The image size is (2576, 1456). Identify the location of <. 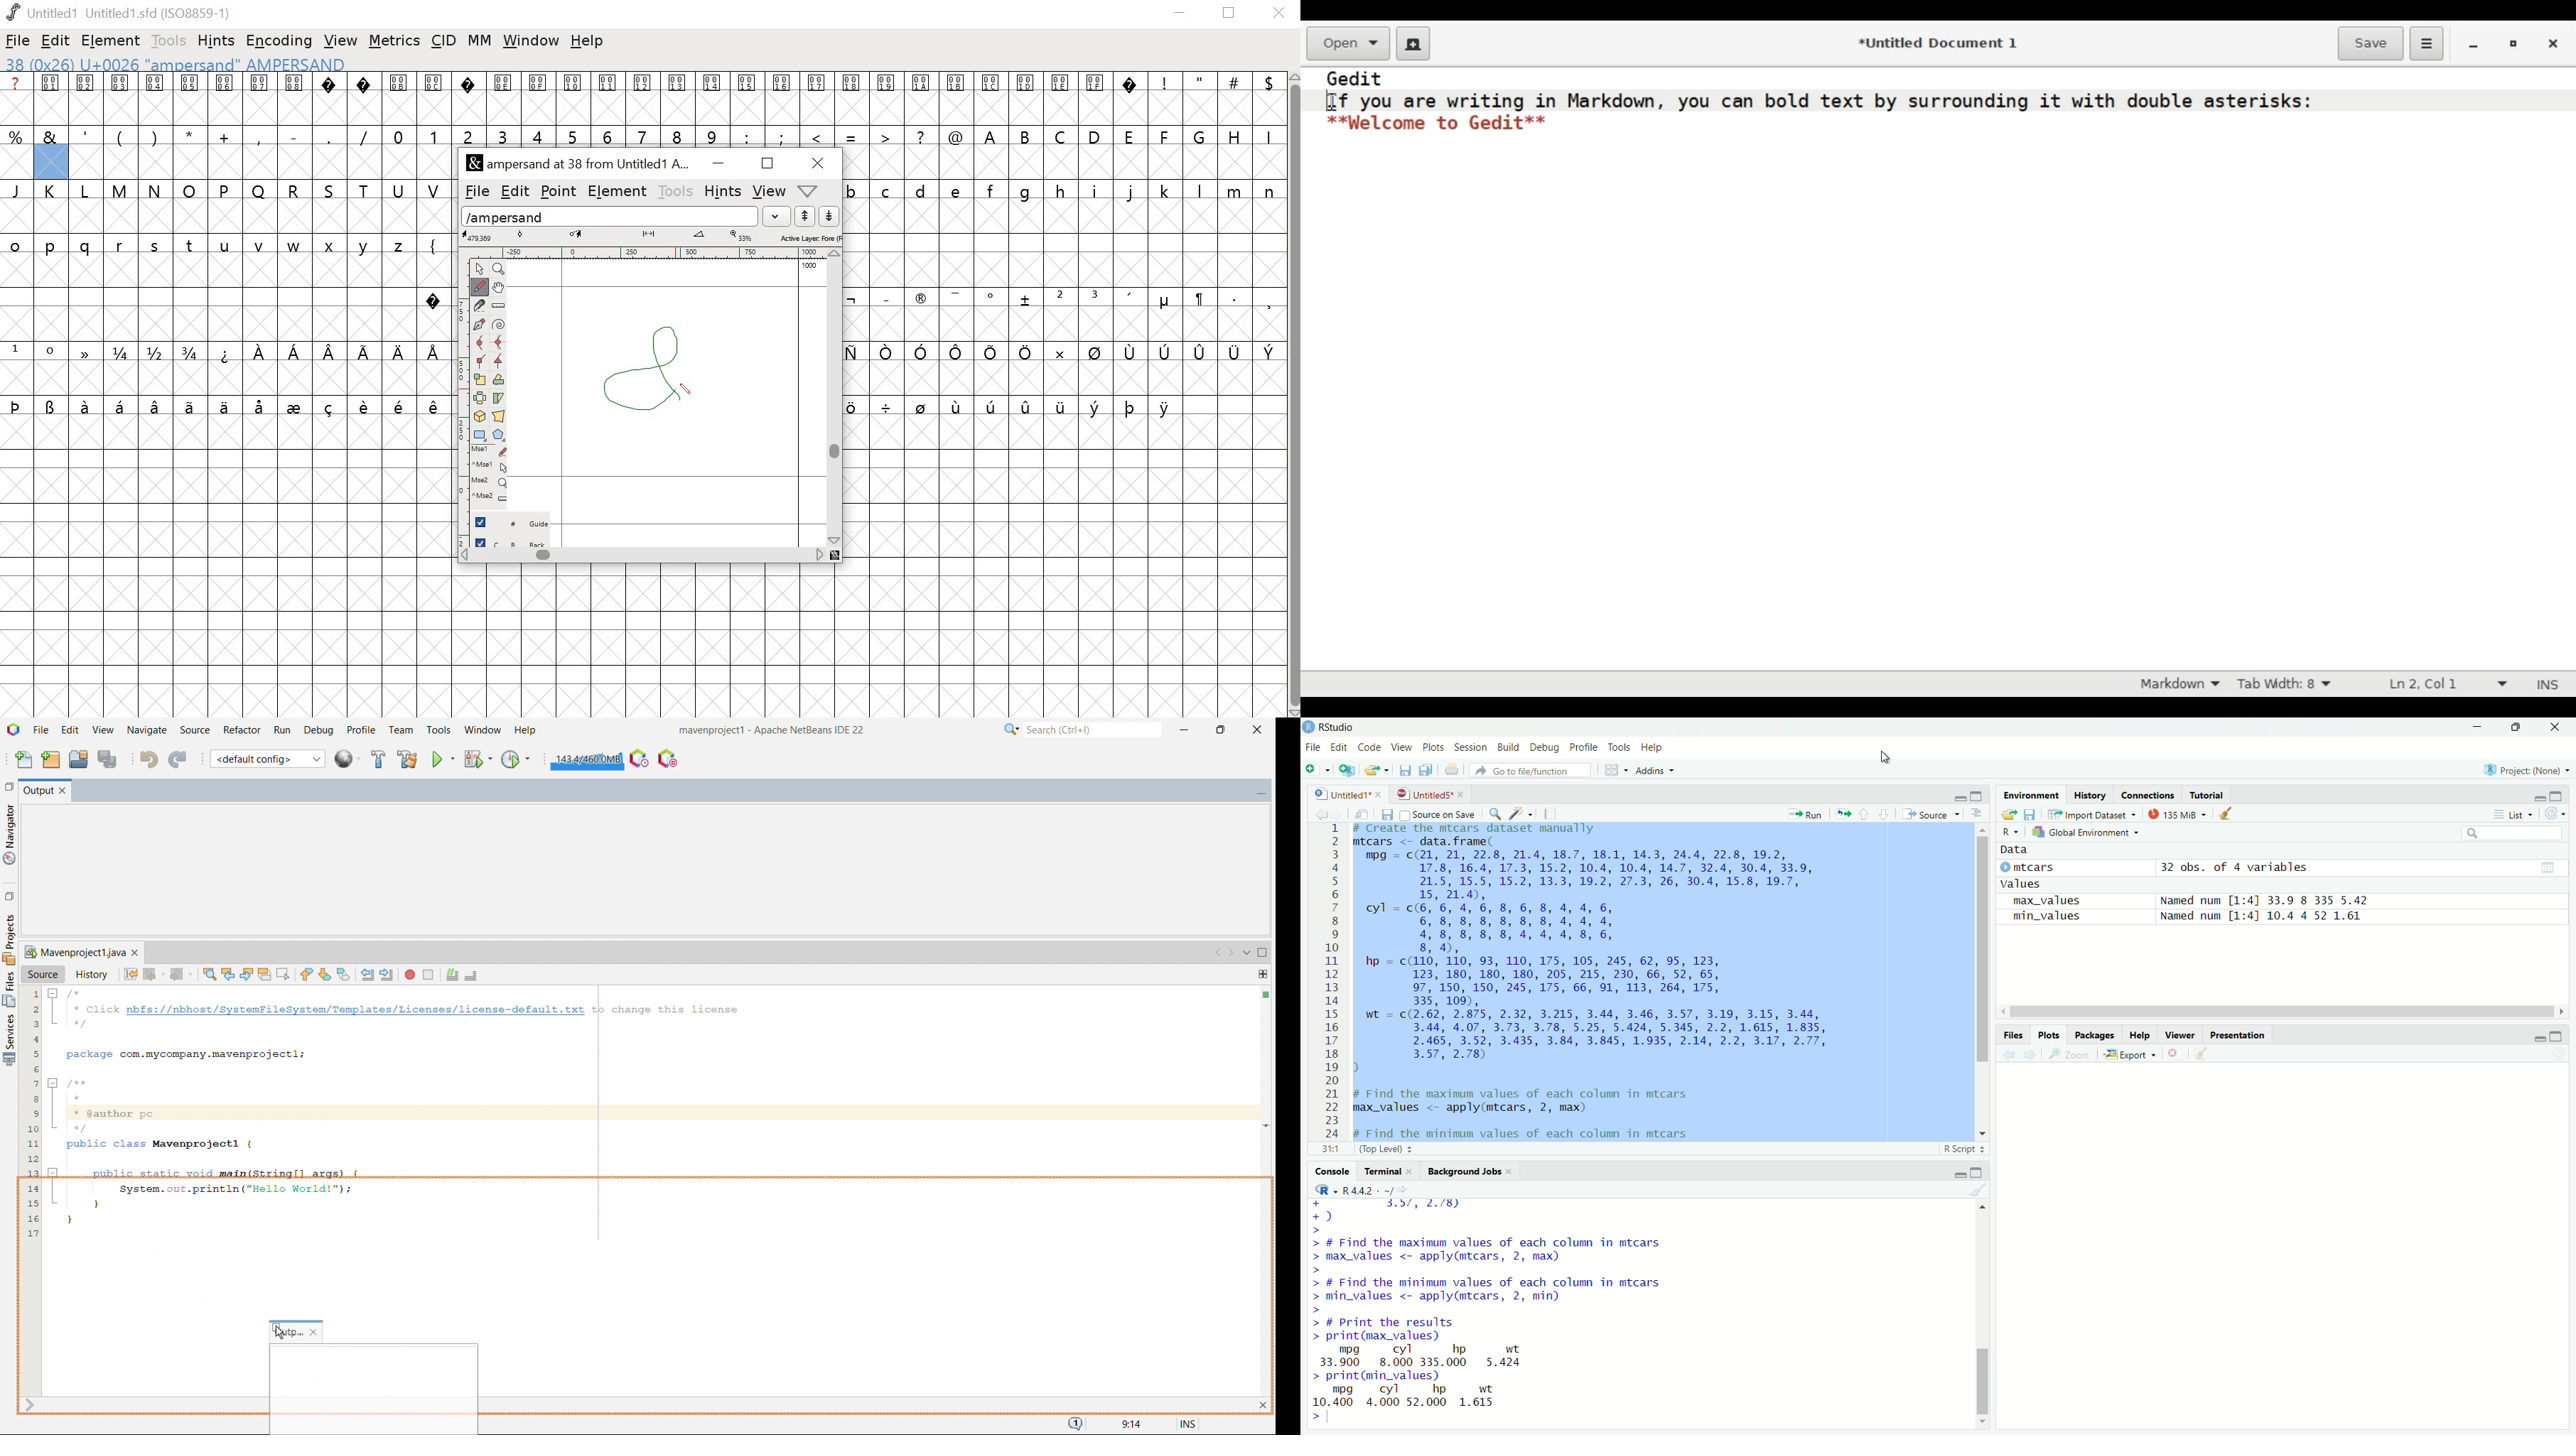
(819, 136).